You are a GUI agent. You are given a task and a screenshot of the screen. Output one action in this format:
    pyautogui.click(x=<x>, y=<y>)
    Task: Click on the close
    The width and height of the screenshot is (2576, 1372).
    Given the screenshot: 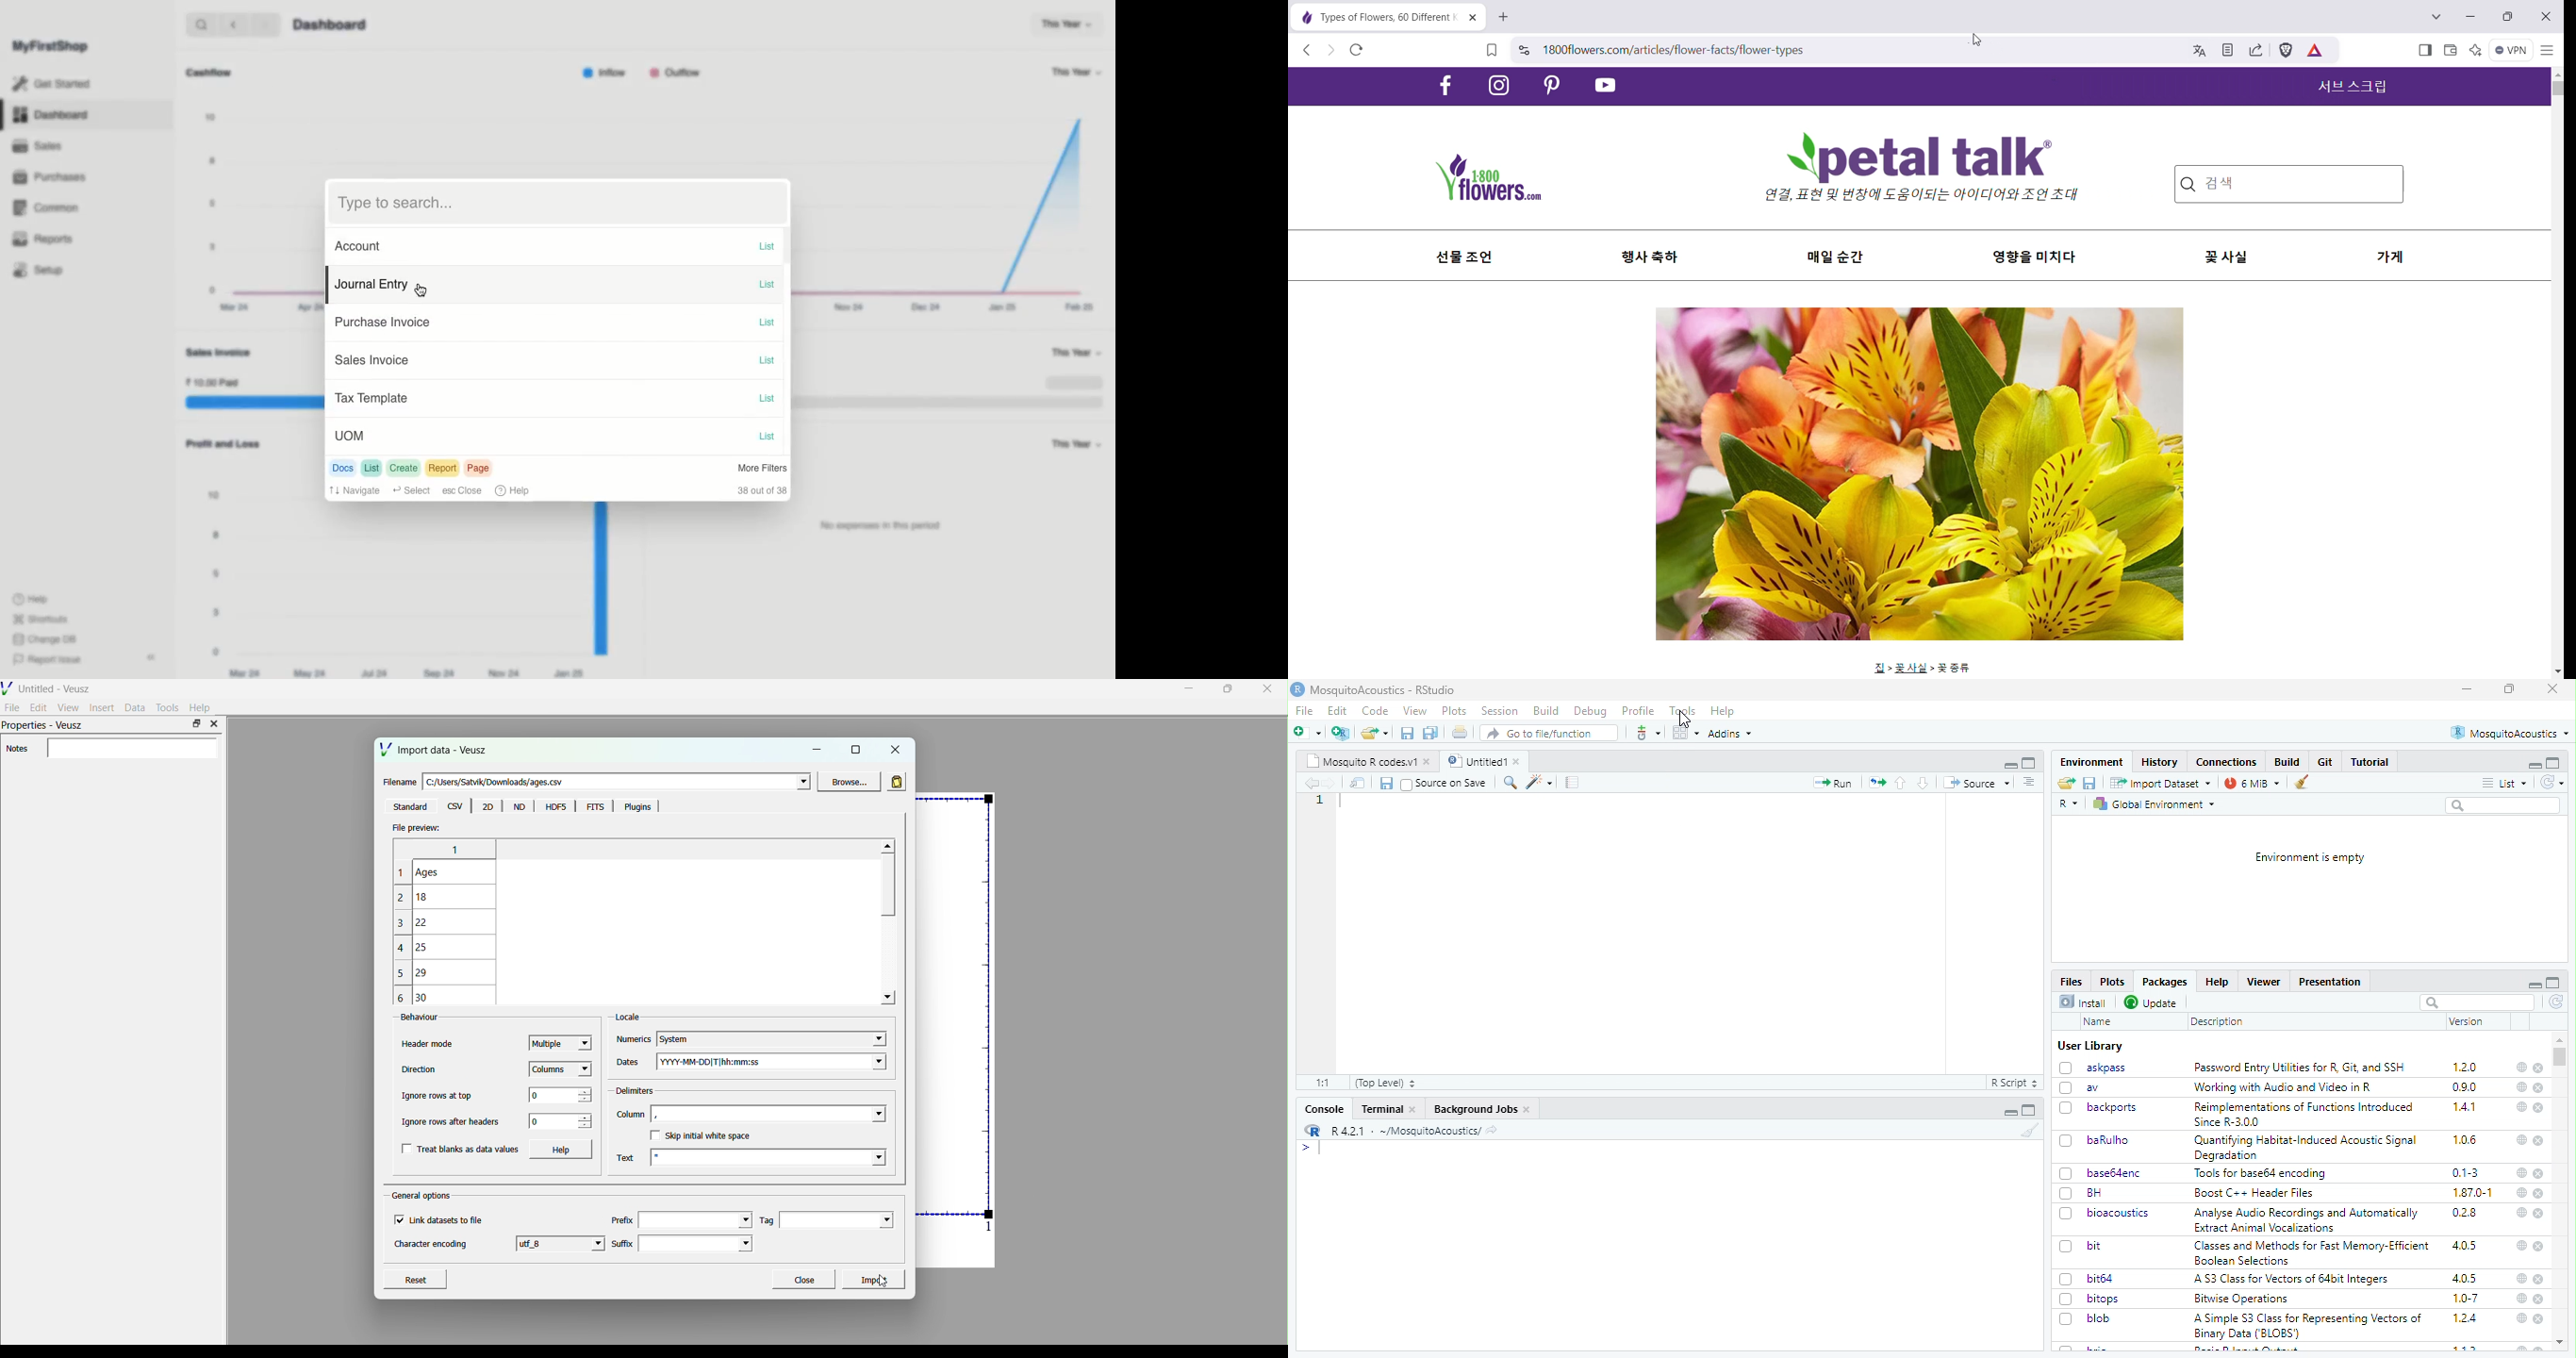 What is the action you would take?
    pyautogui.click(x=2538, y=1108)
    